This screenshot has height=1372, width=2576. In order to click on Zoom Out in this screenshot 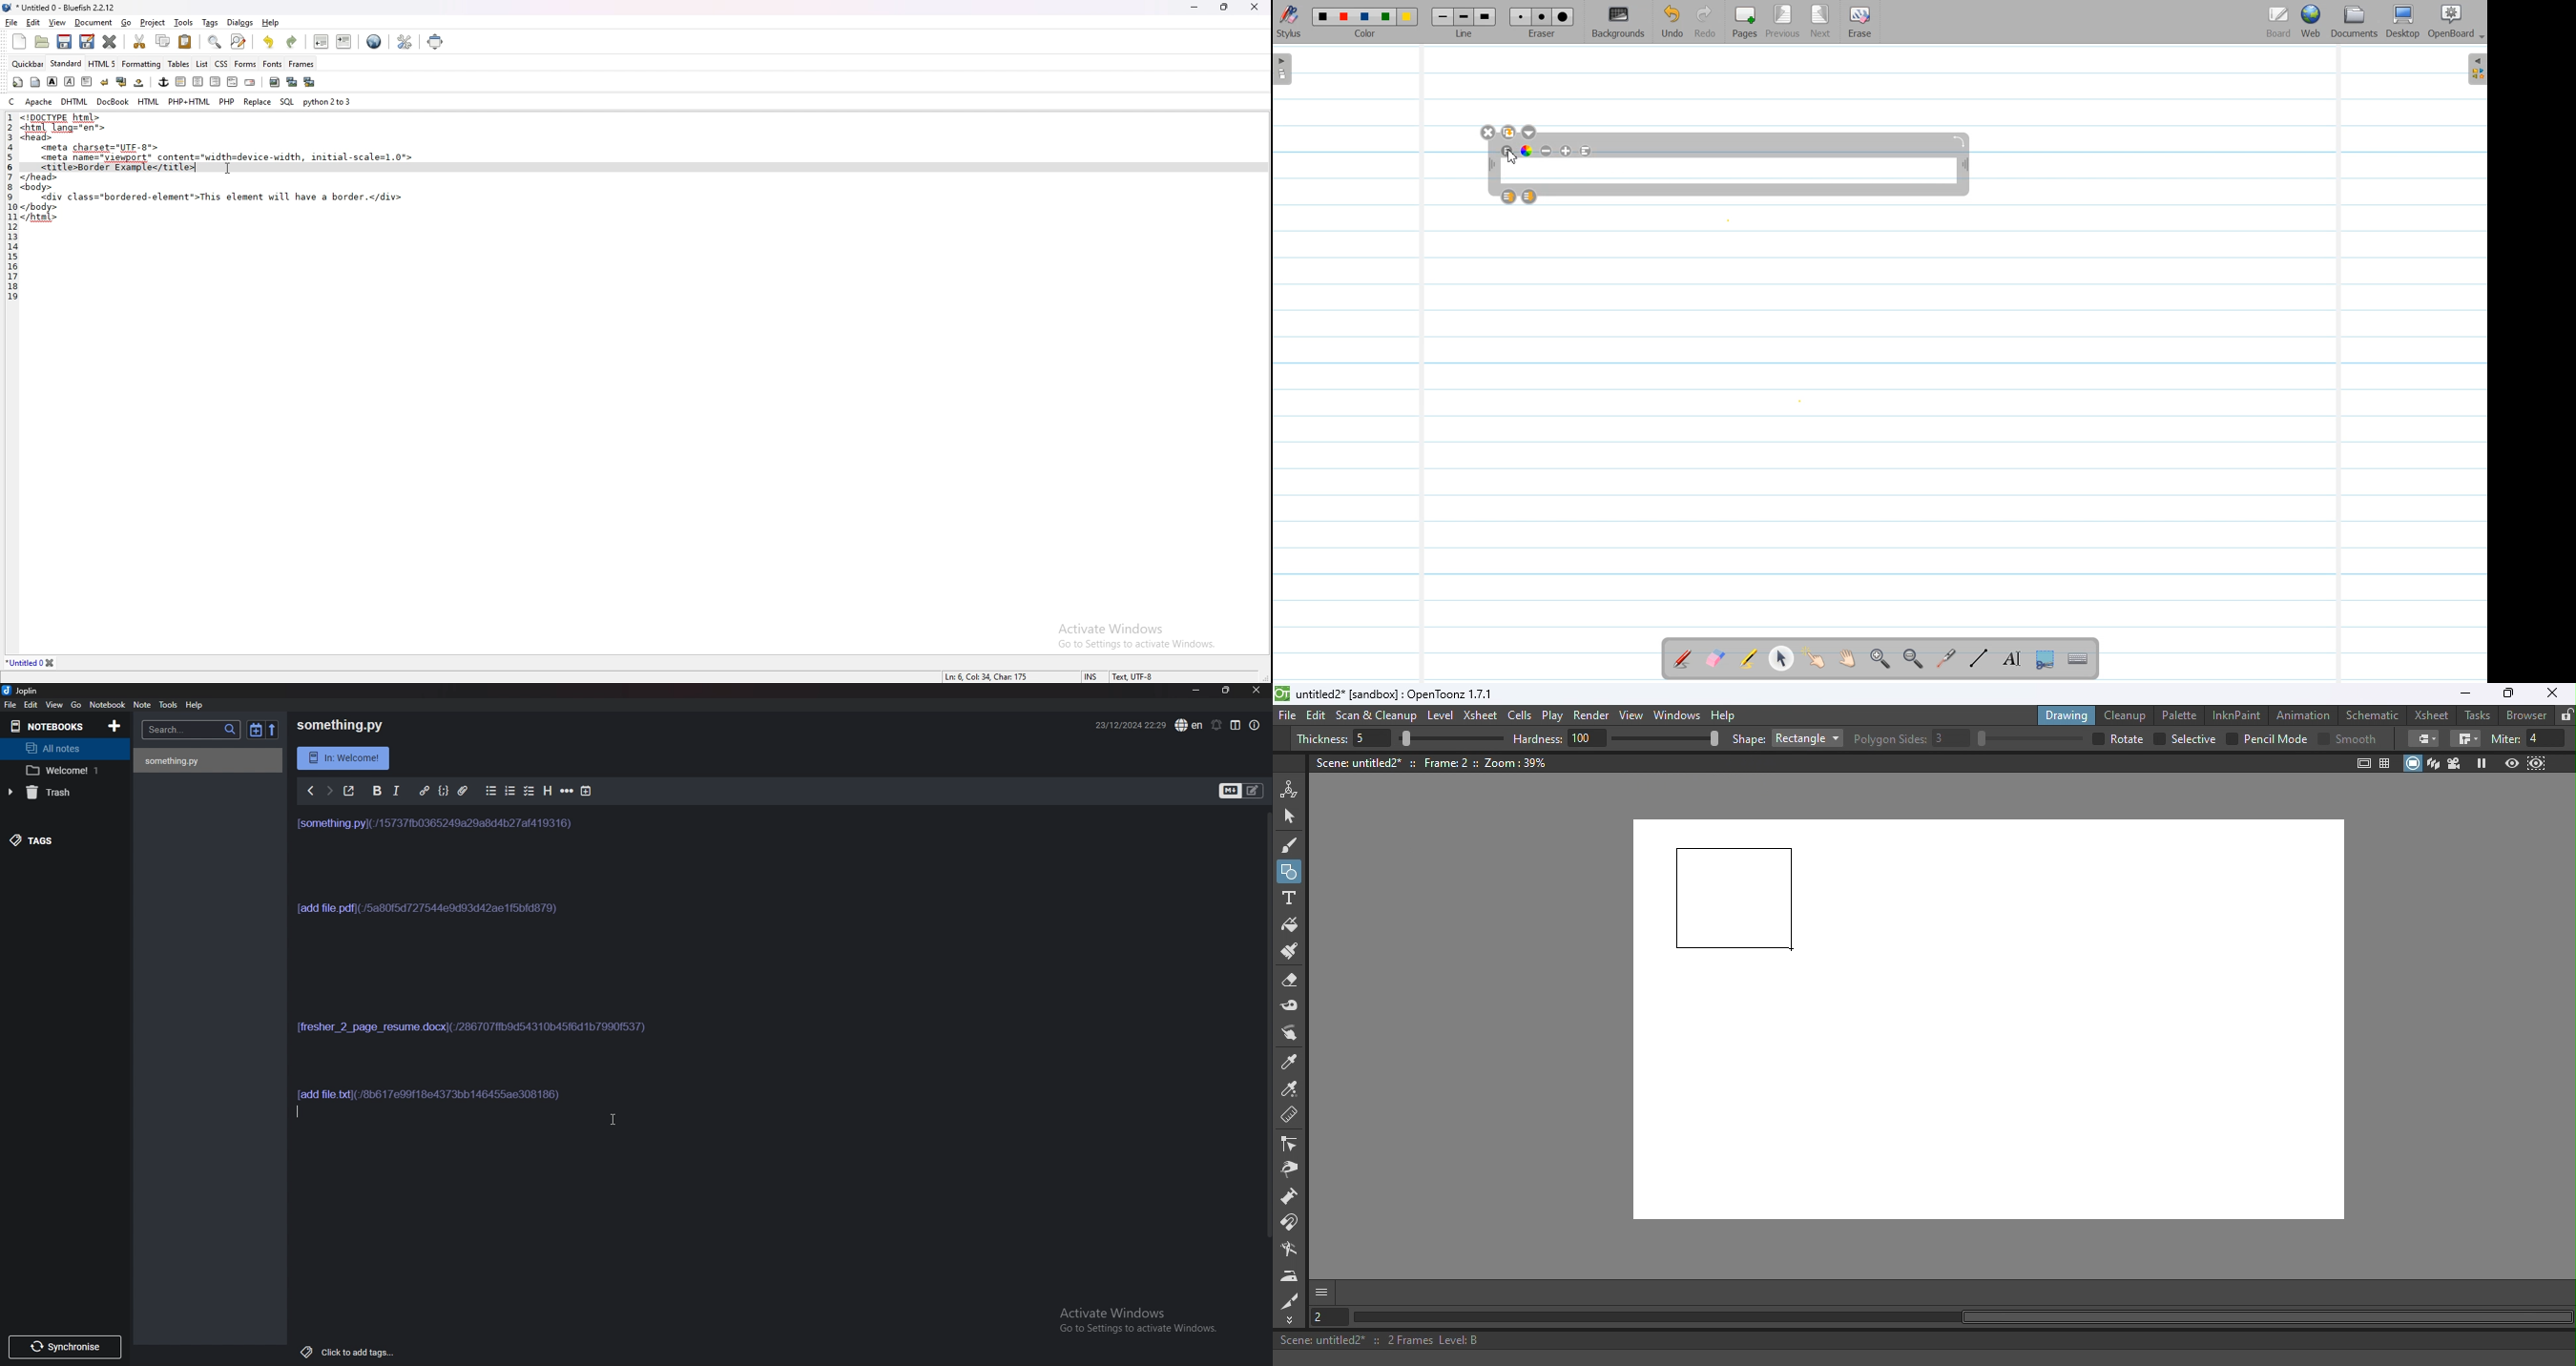, I will do `click(1911, 660)`.